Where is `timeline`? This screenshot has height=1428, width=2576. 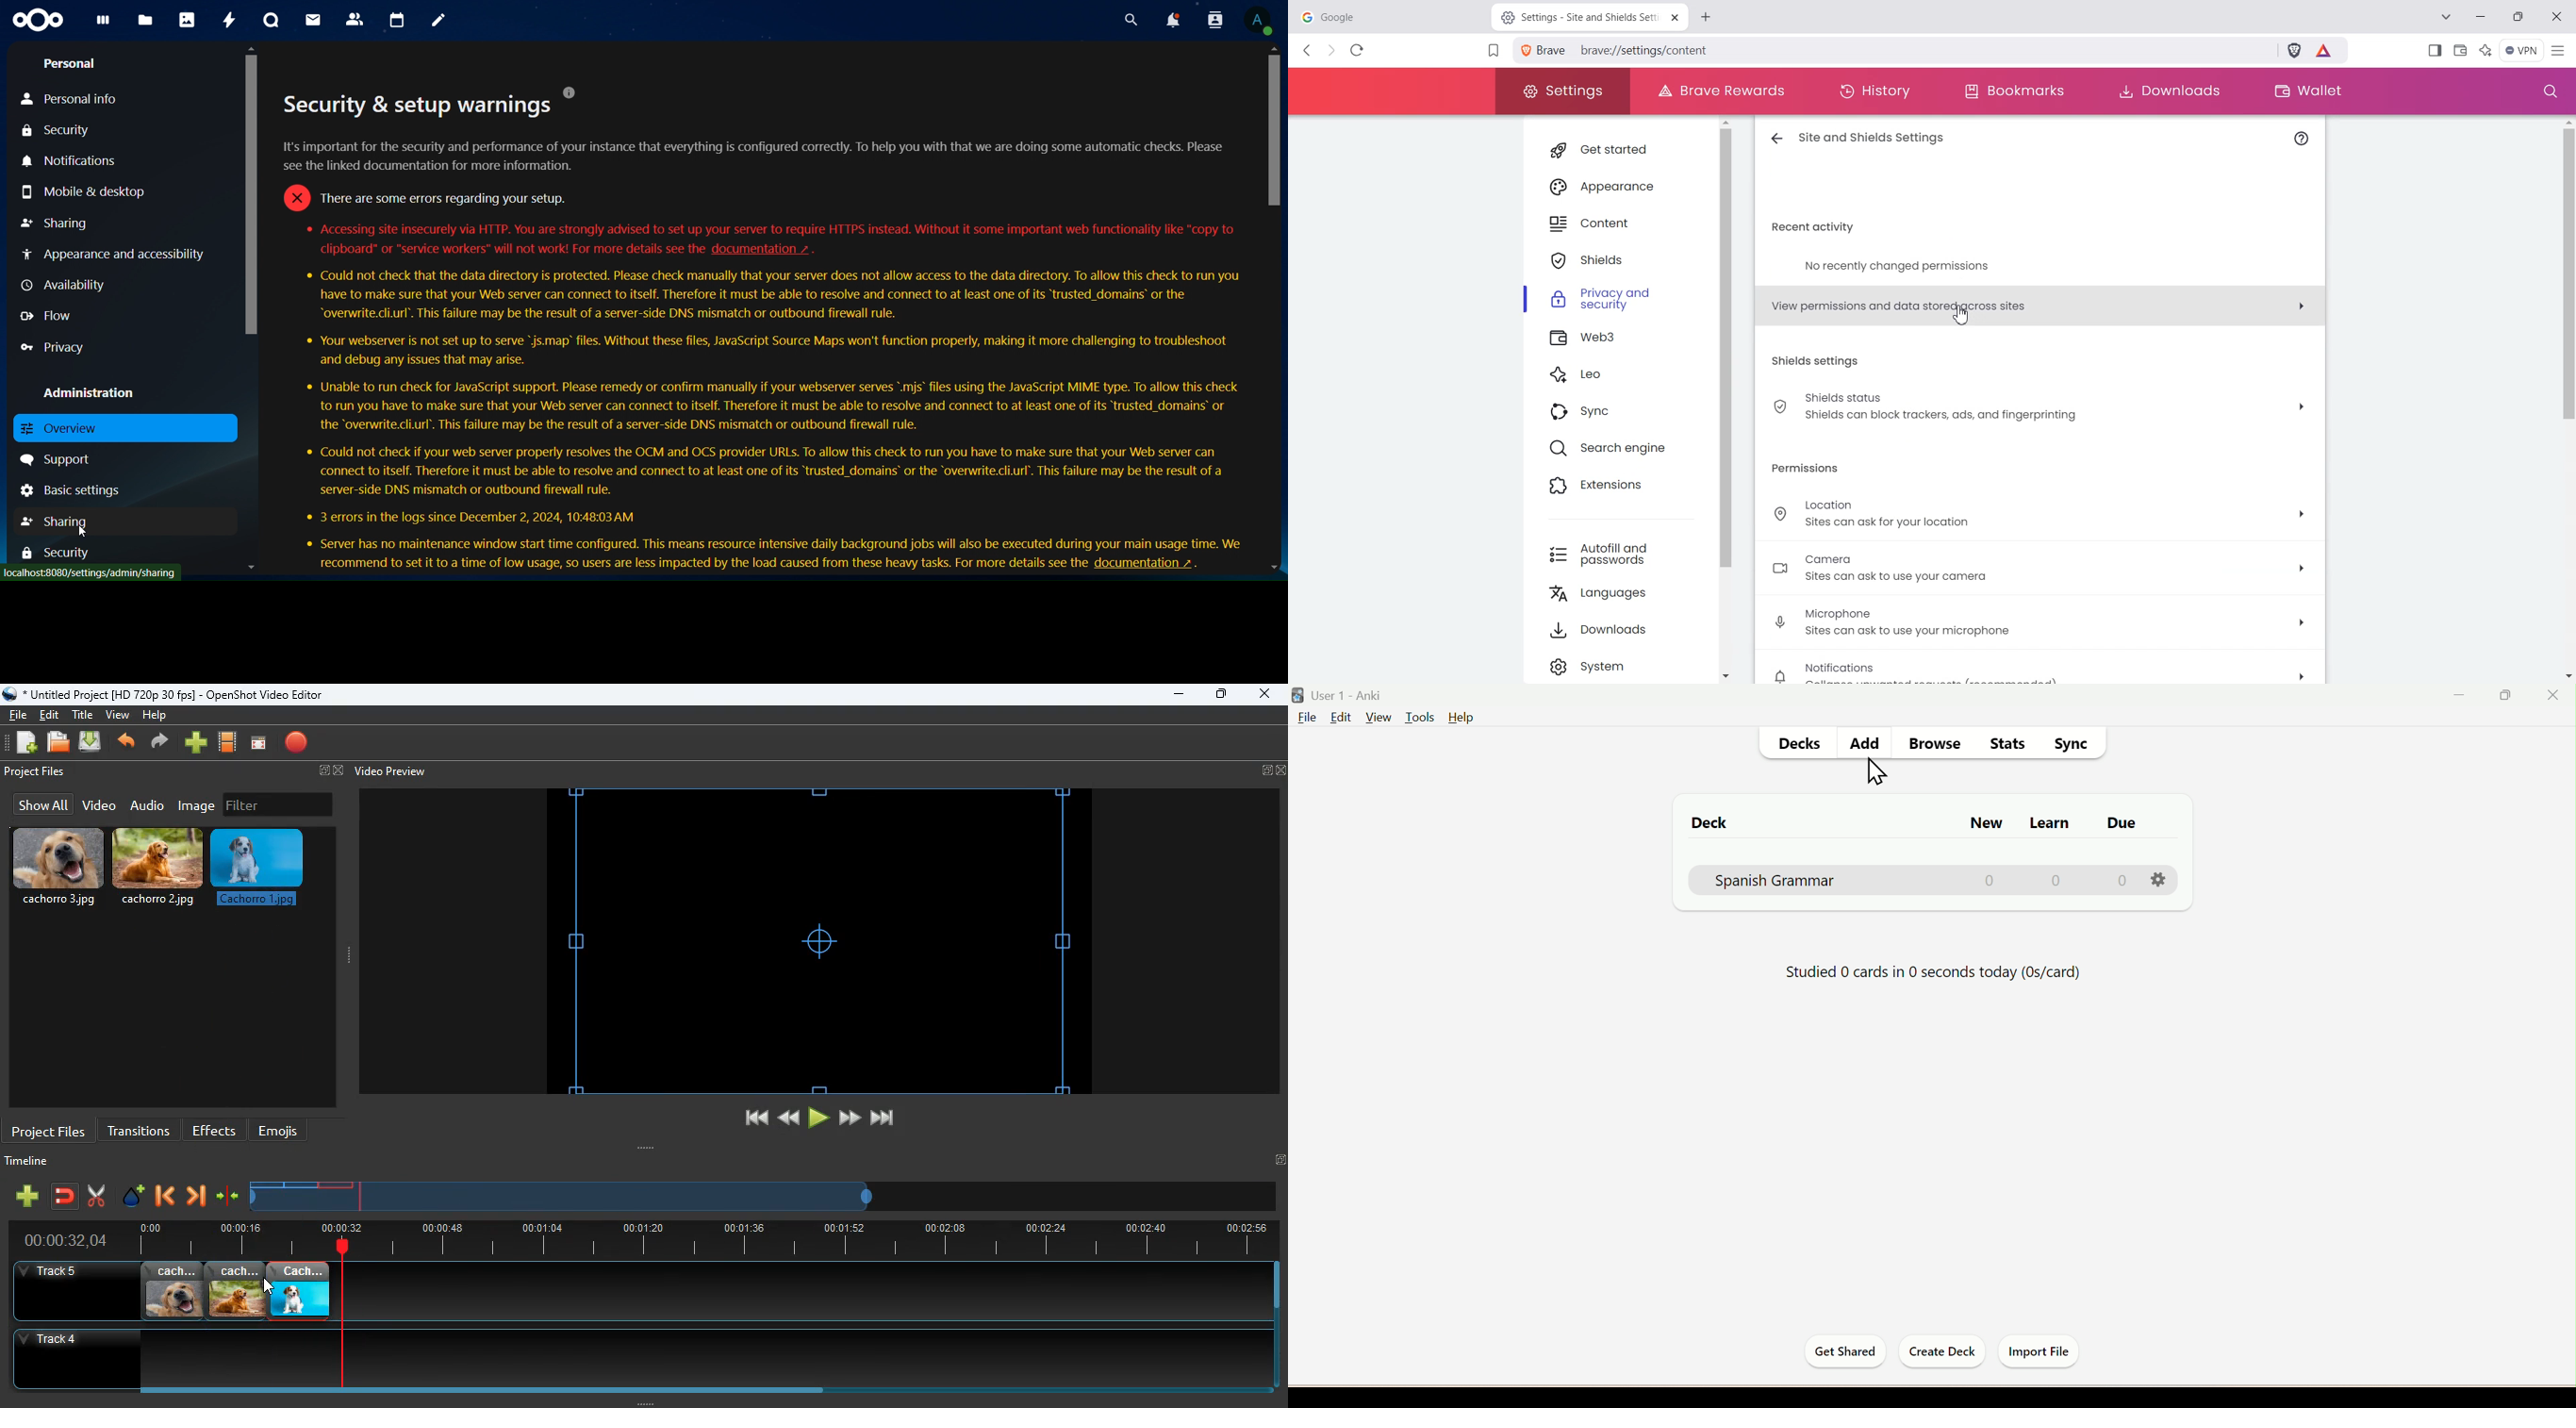
timeline is located at coordinates (698, 1240).